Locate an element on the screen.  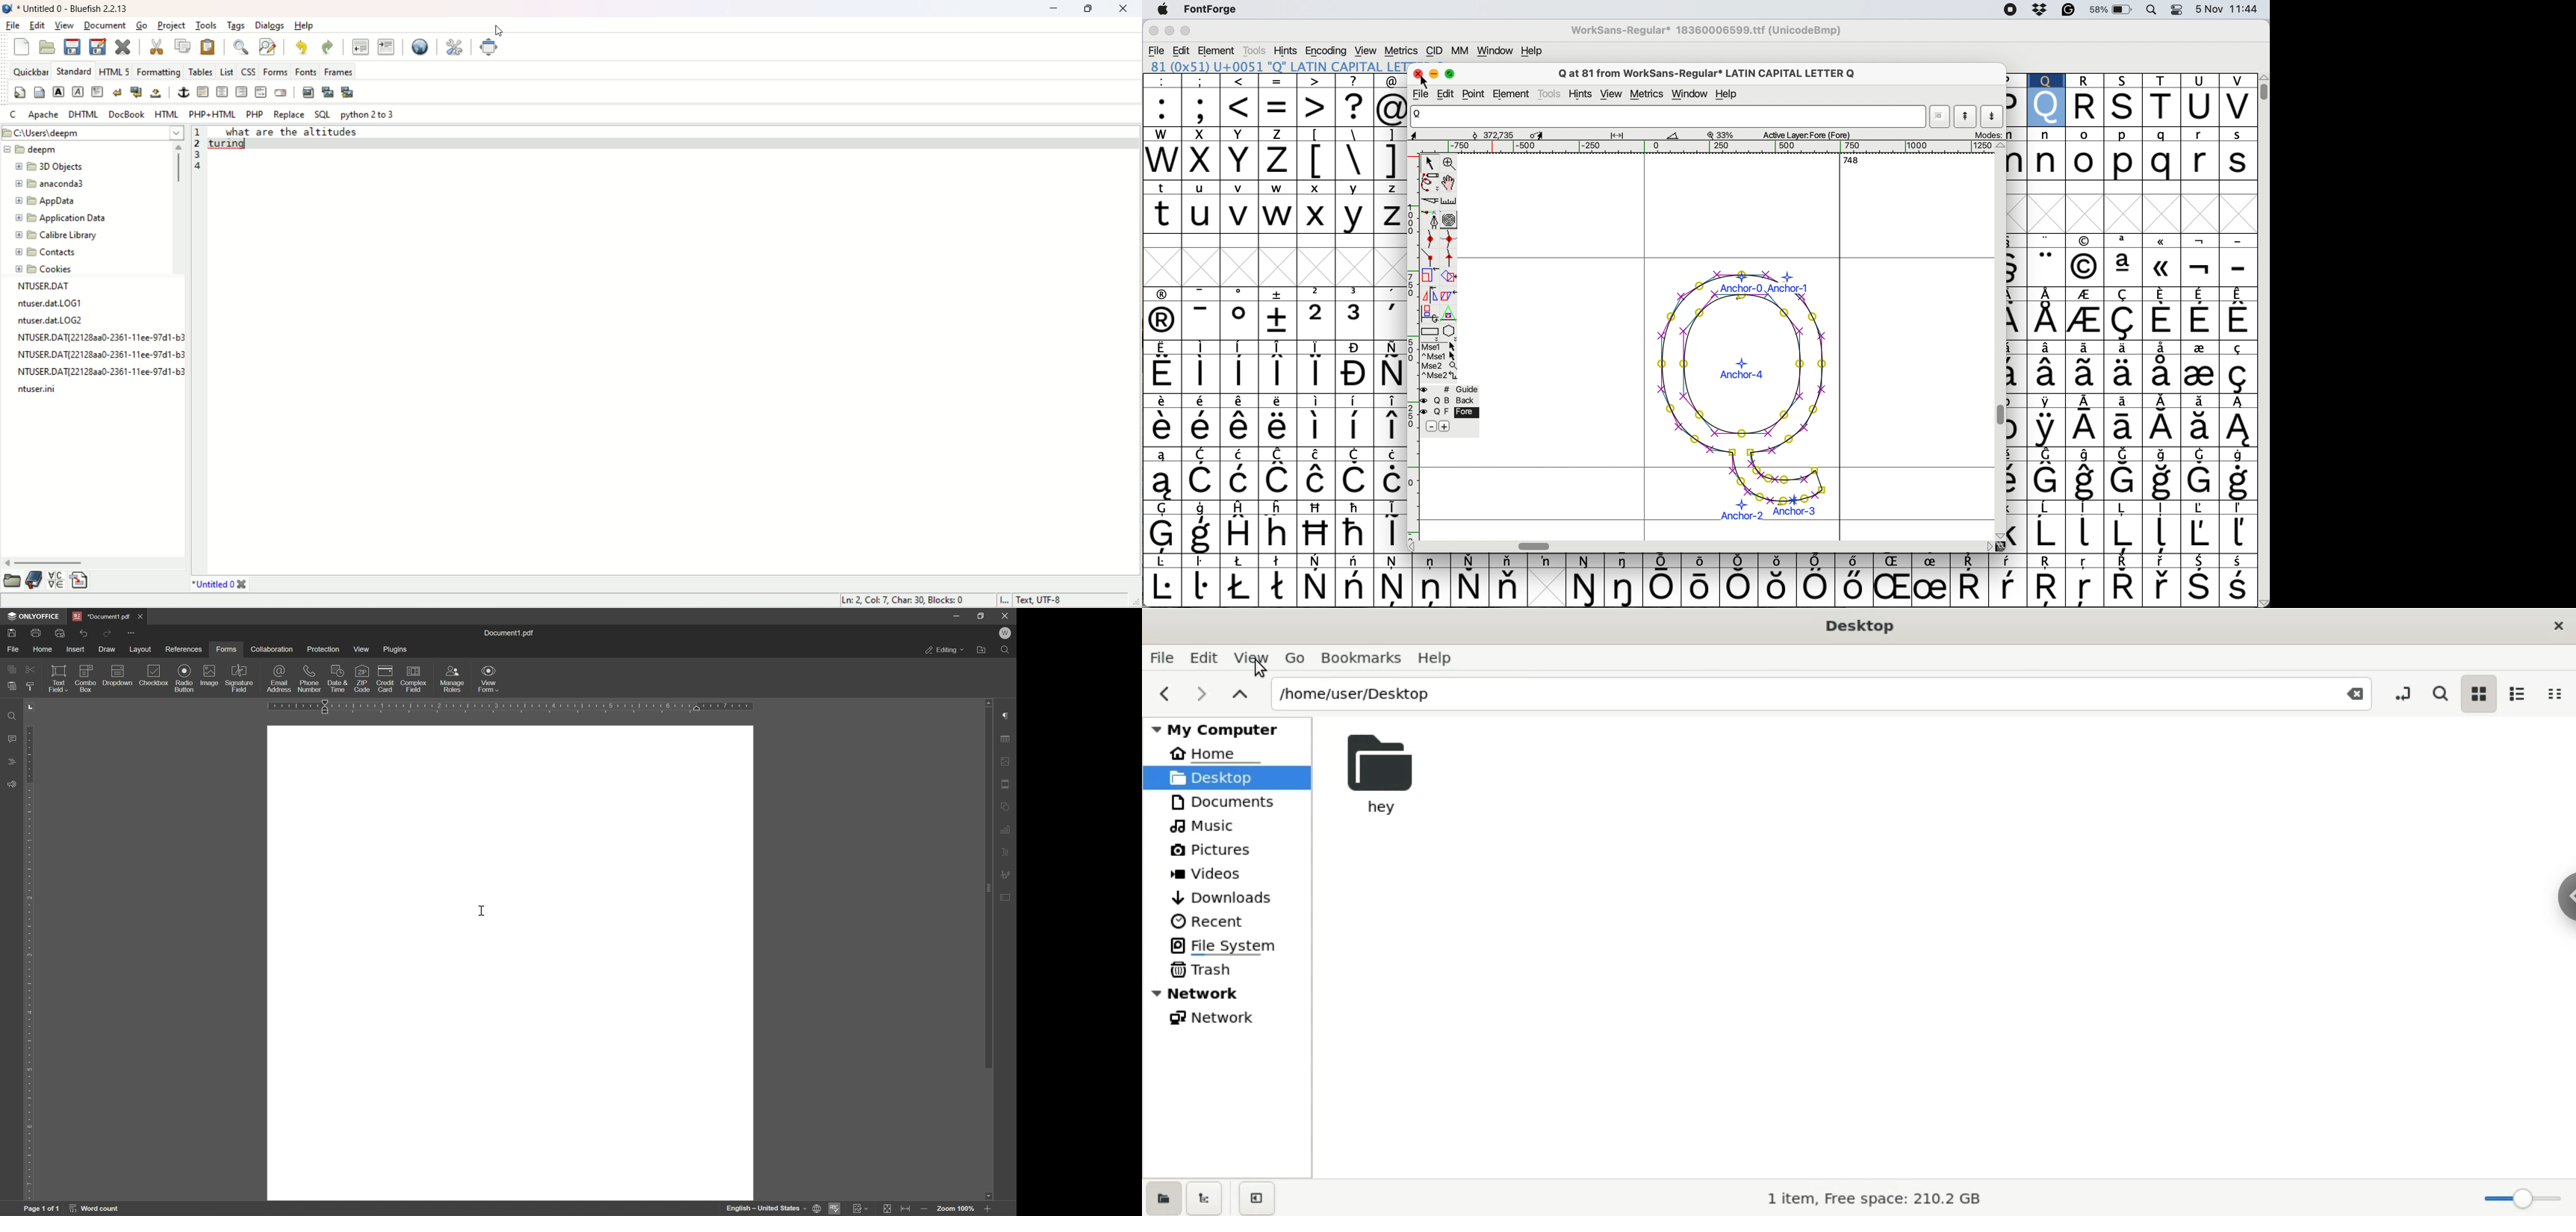
word count is located at coordinates (95, 1209).